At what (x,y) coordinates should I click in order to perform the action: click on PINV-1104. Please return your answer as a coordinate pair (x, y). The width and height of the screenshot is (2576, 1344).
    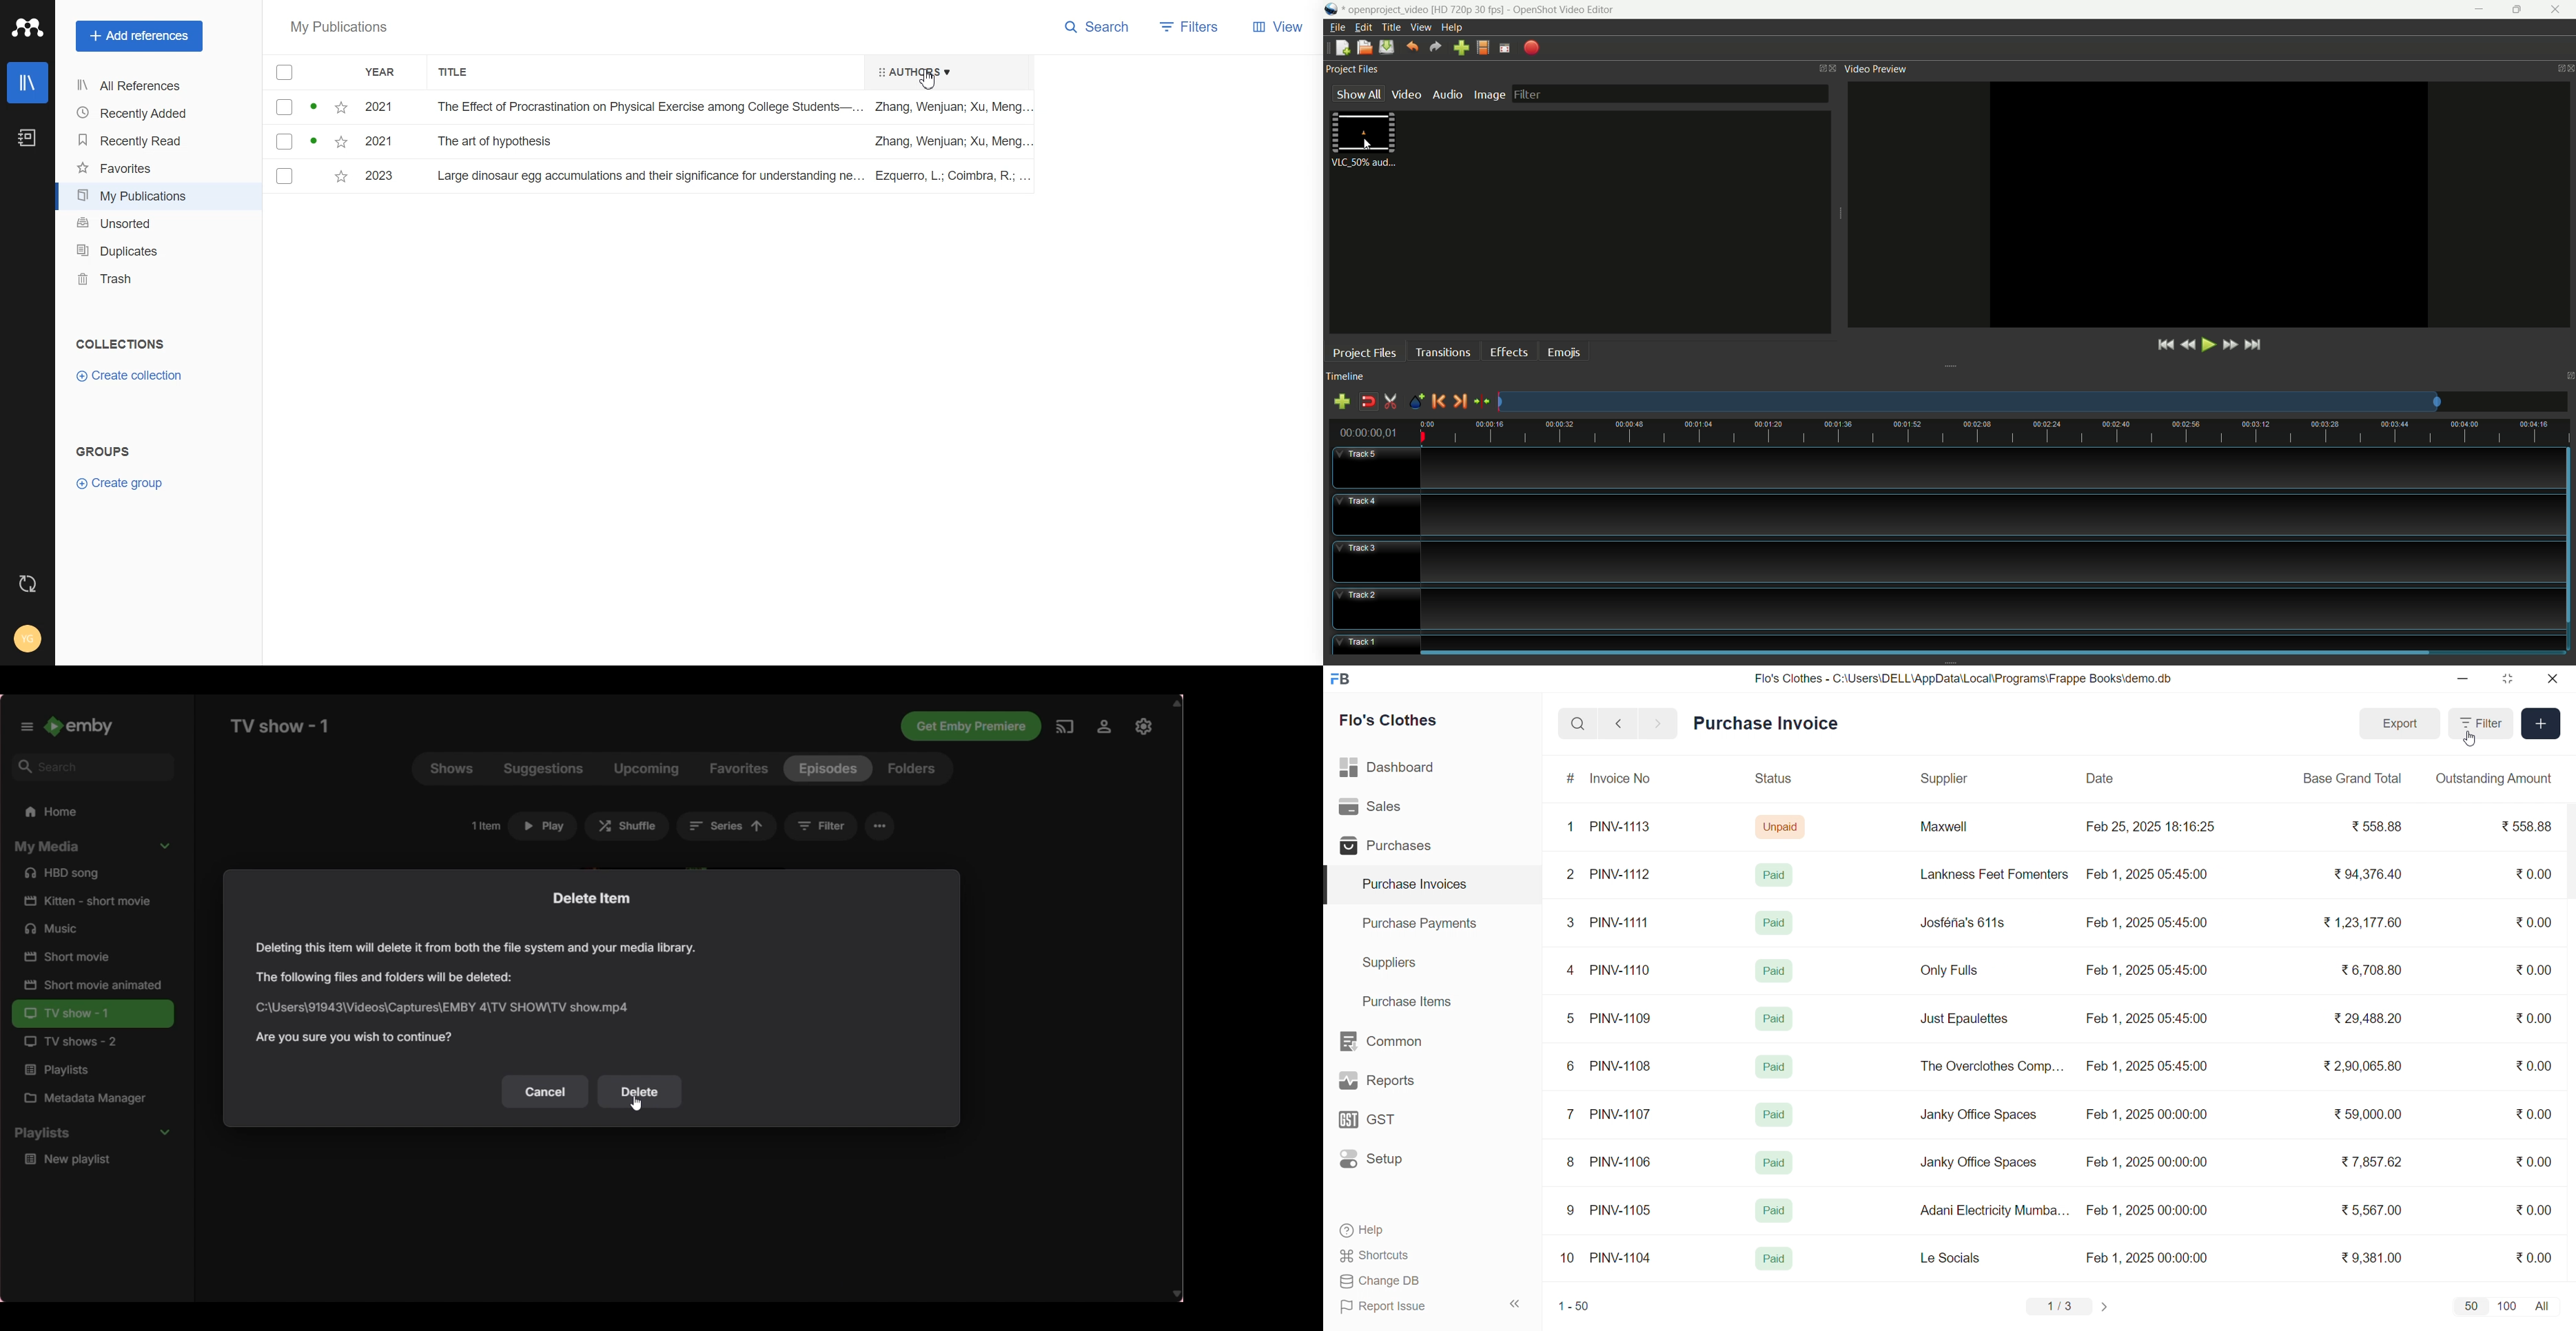
    Looking at the image, I should click on (1622, 1258).